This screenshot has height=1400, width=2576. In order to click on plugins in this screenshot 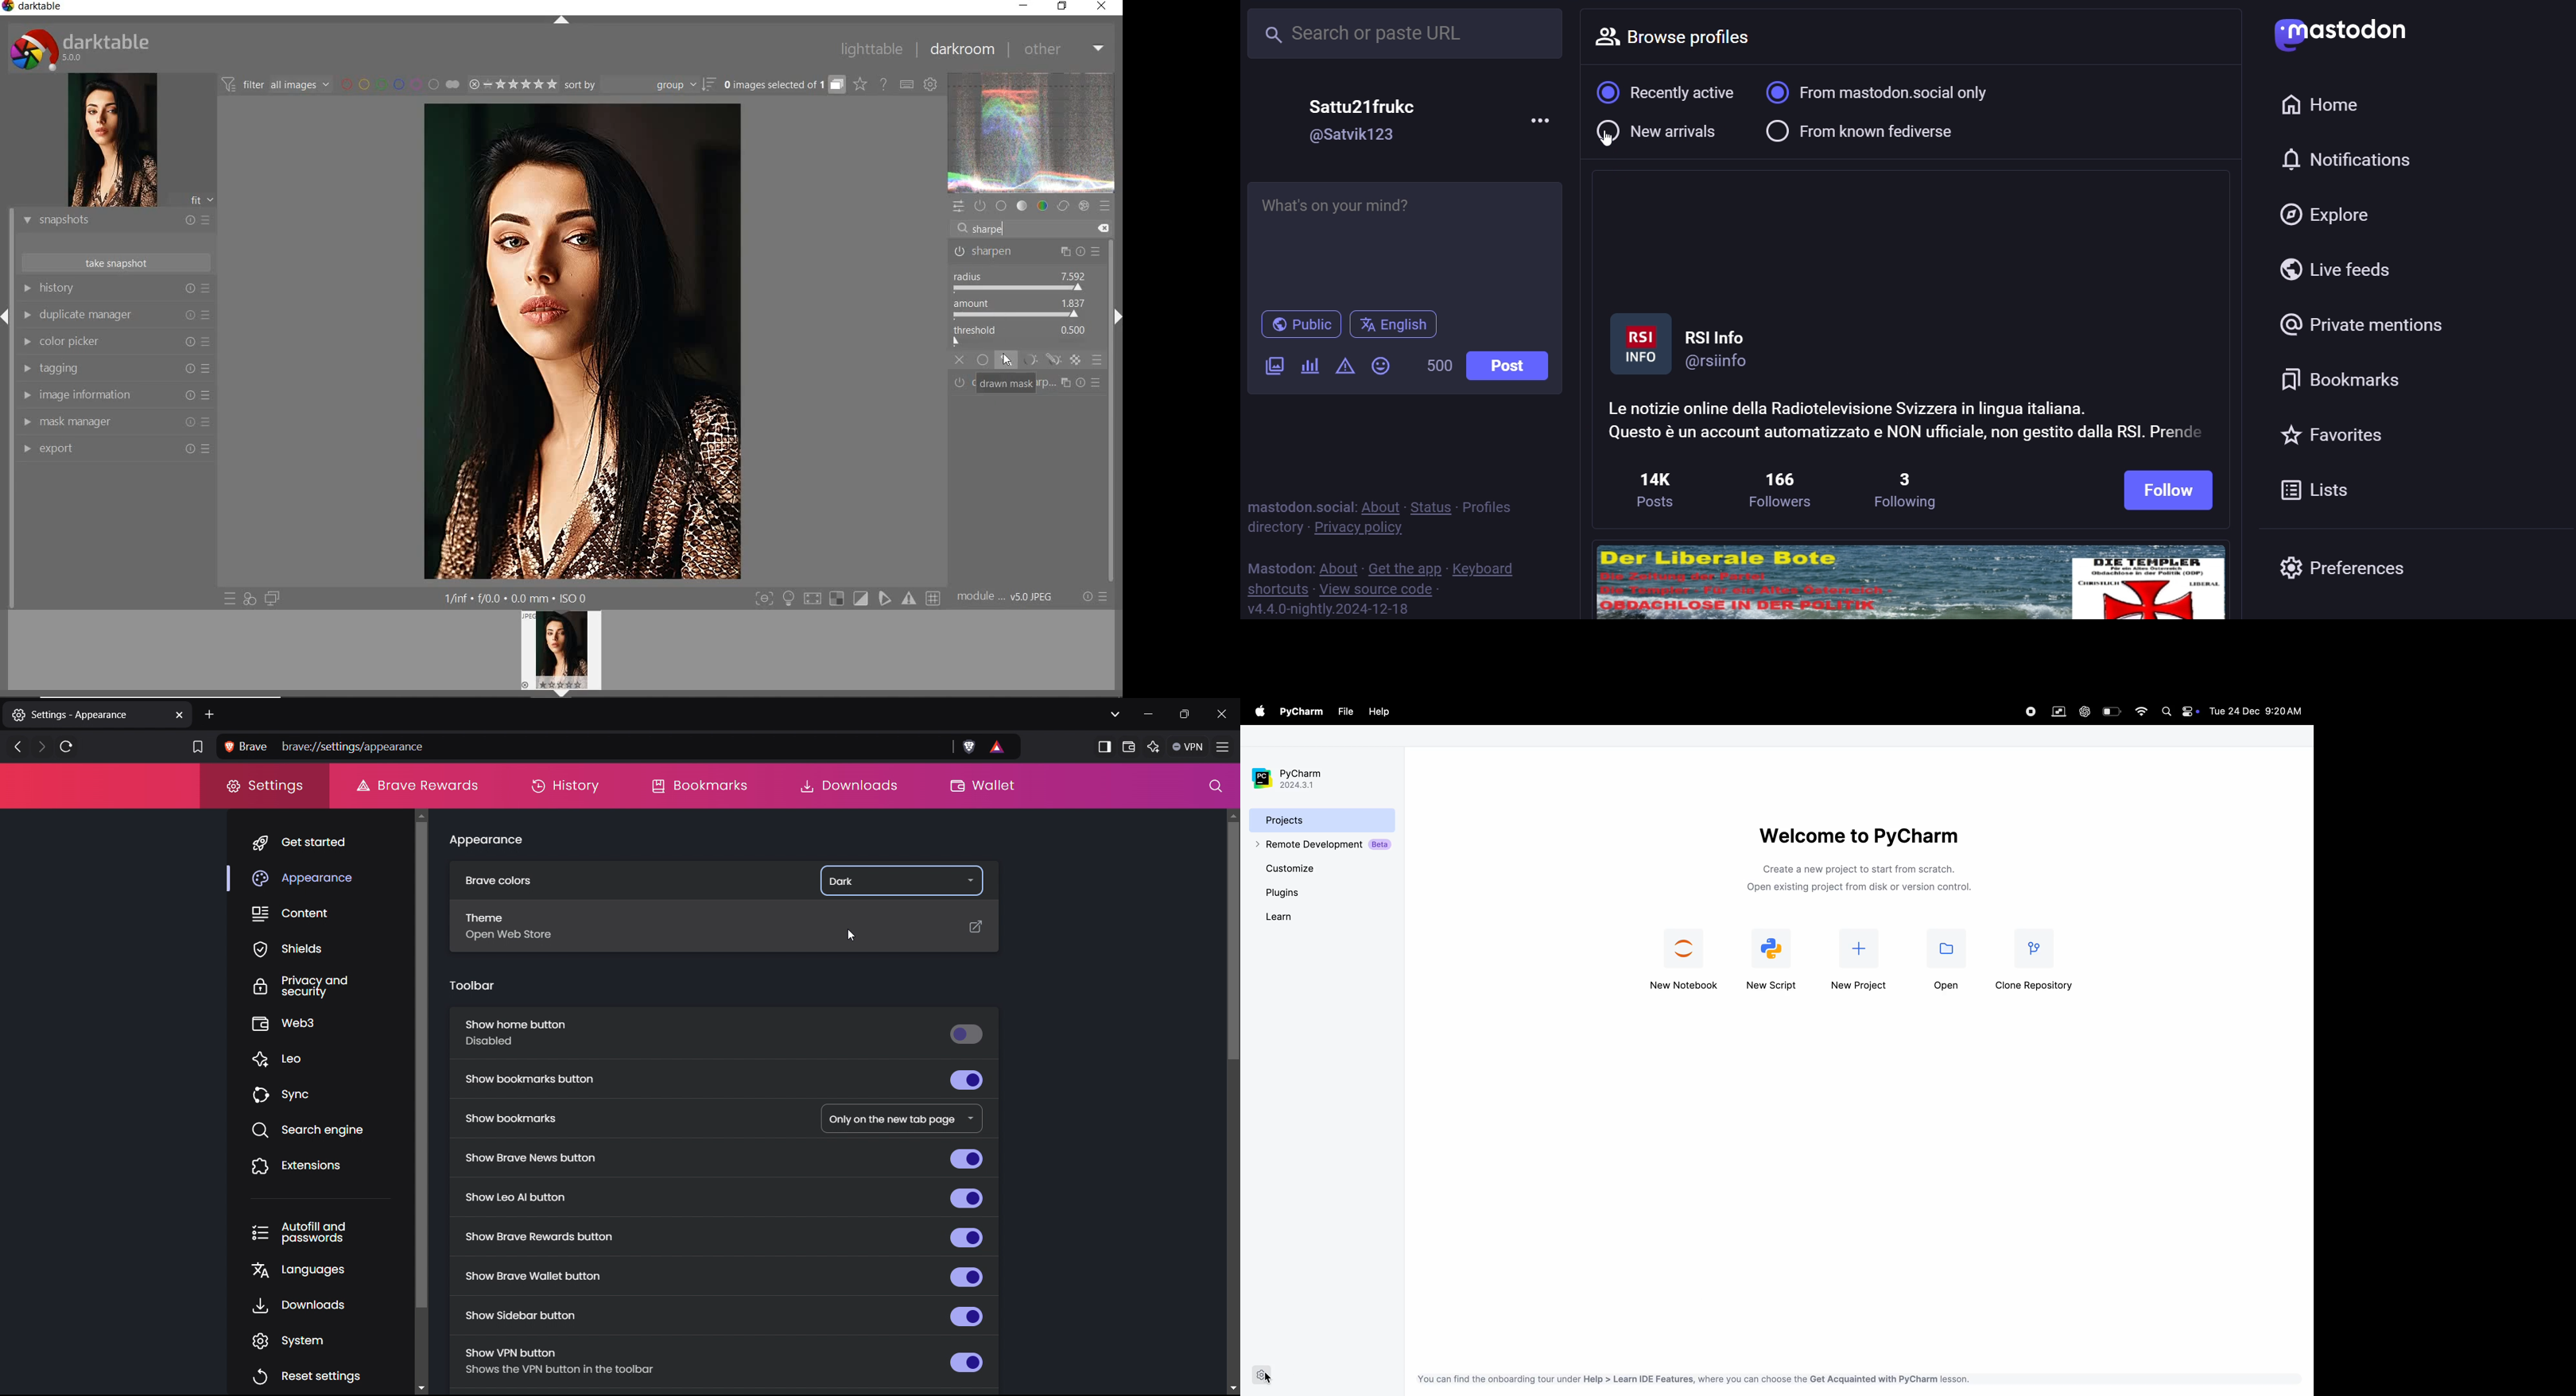, I will do `click(1301, 893)`.